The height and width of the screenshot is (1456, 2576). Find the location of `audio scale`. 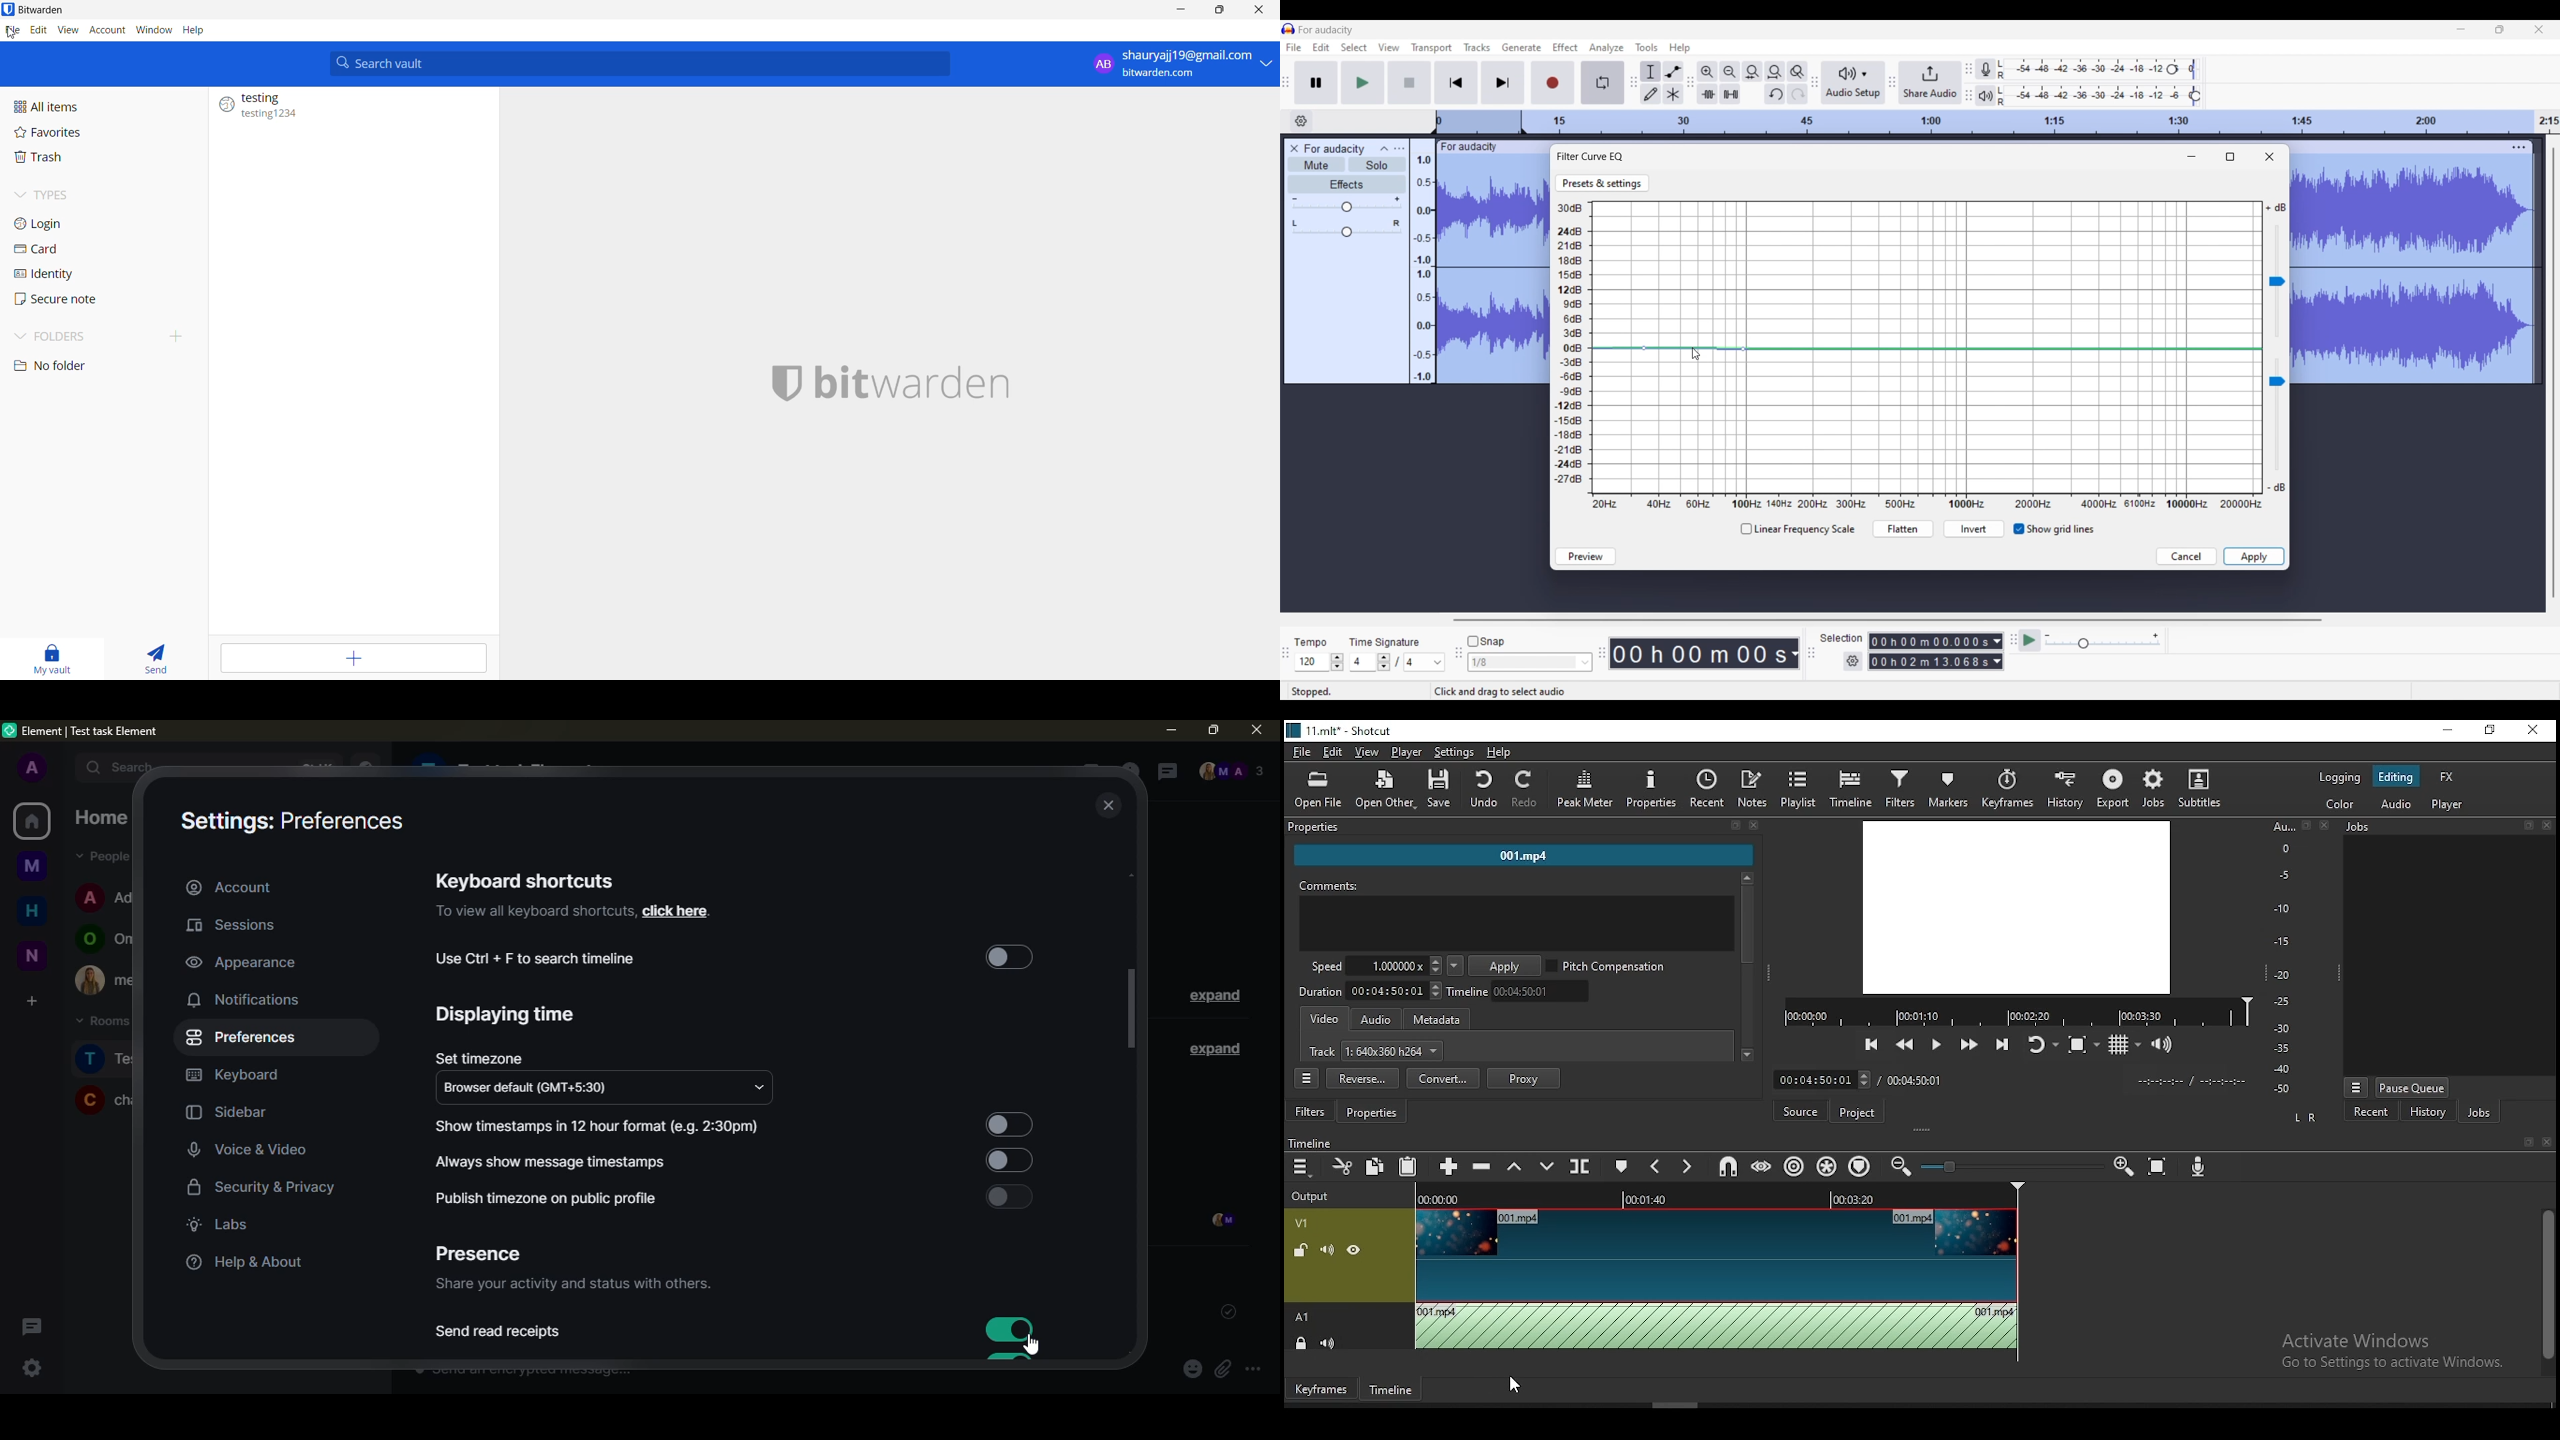

audio scale is located at coordinates (2297, 958).